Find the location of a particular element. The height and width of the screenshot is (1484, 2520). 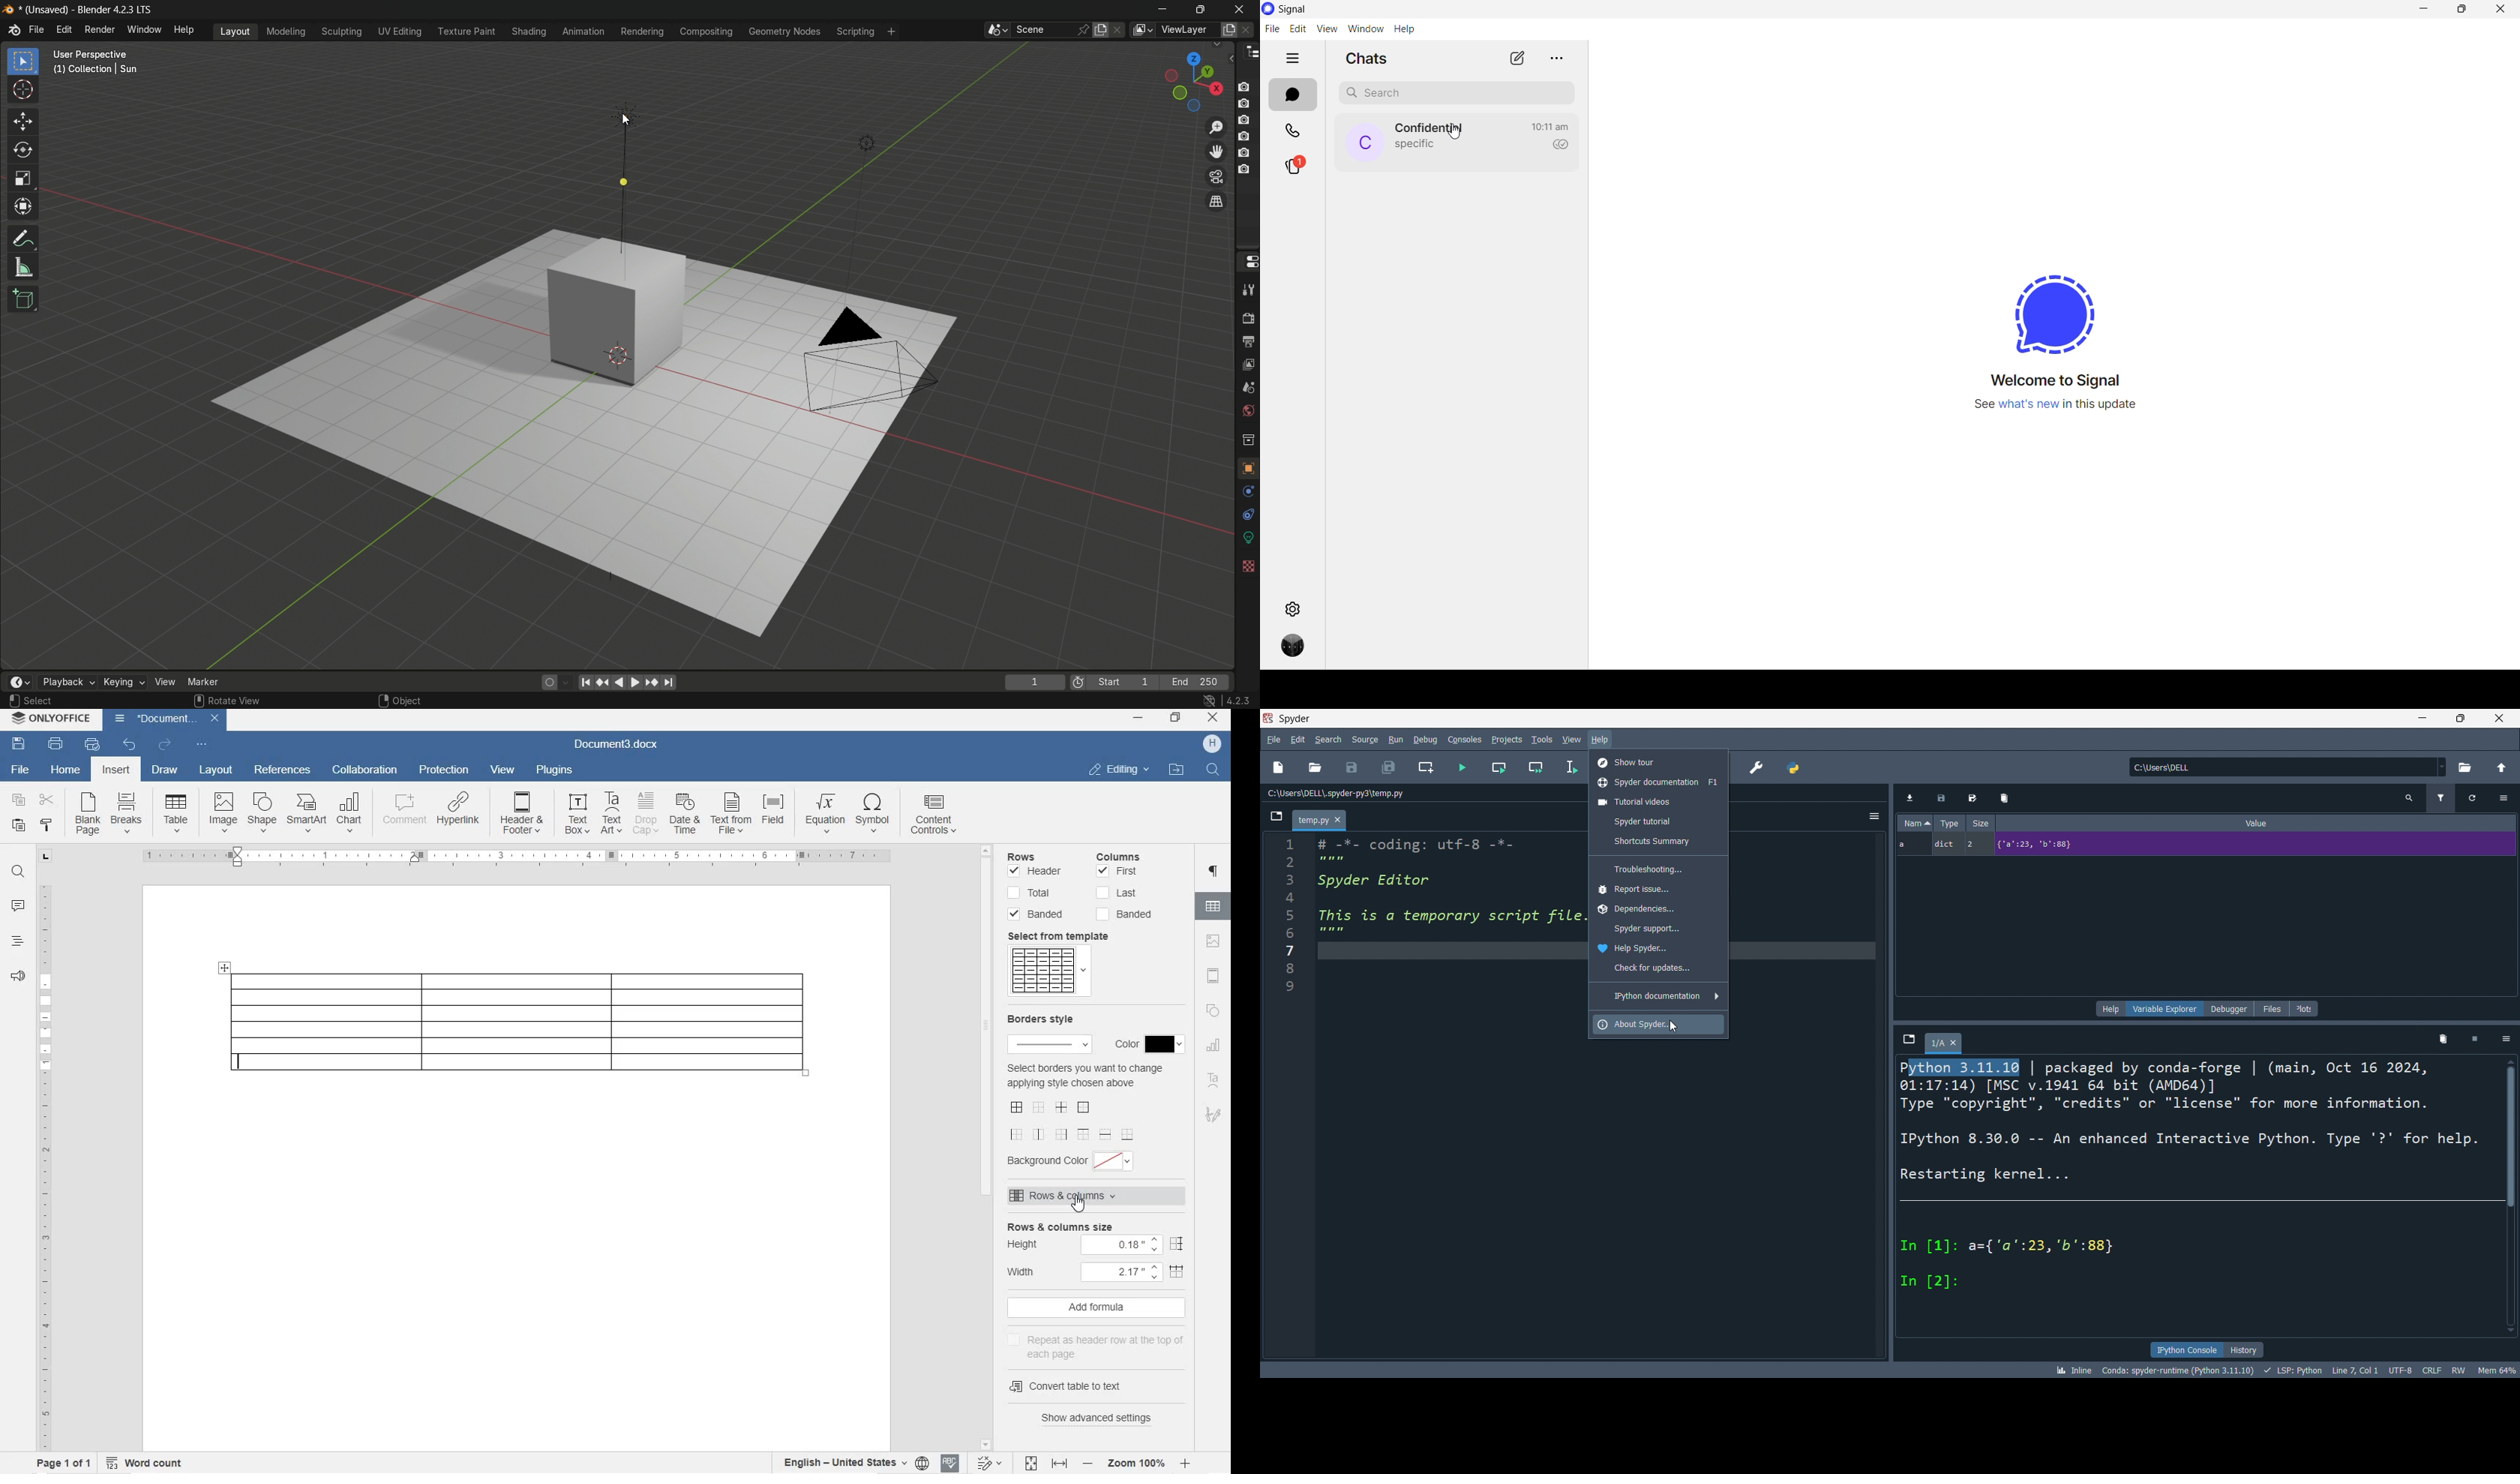

FILE is located at coordinates (22, 770).